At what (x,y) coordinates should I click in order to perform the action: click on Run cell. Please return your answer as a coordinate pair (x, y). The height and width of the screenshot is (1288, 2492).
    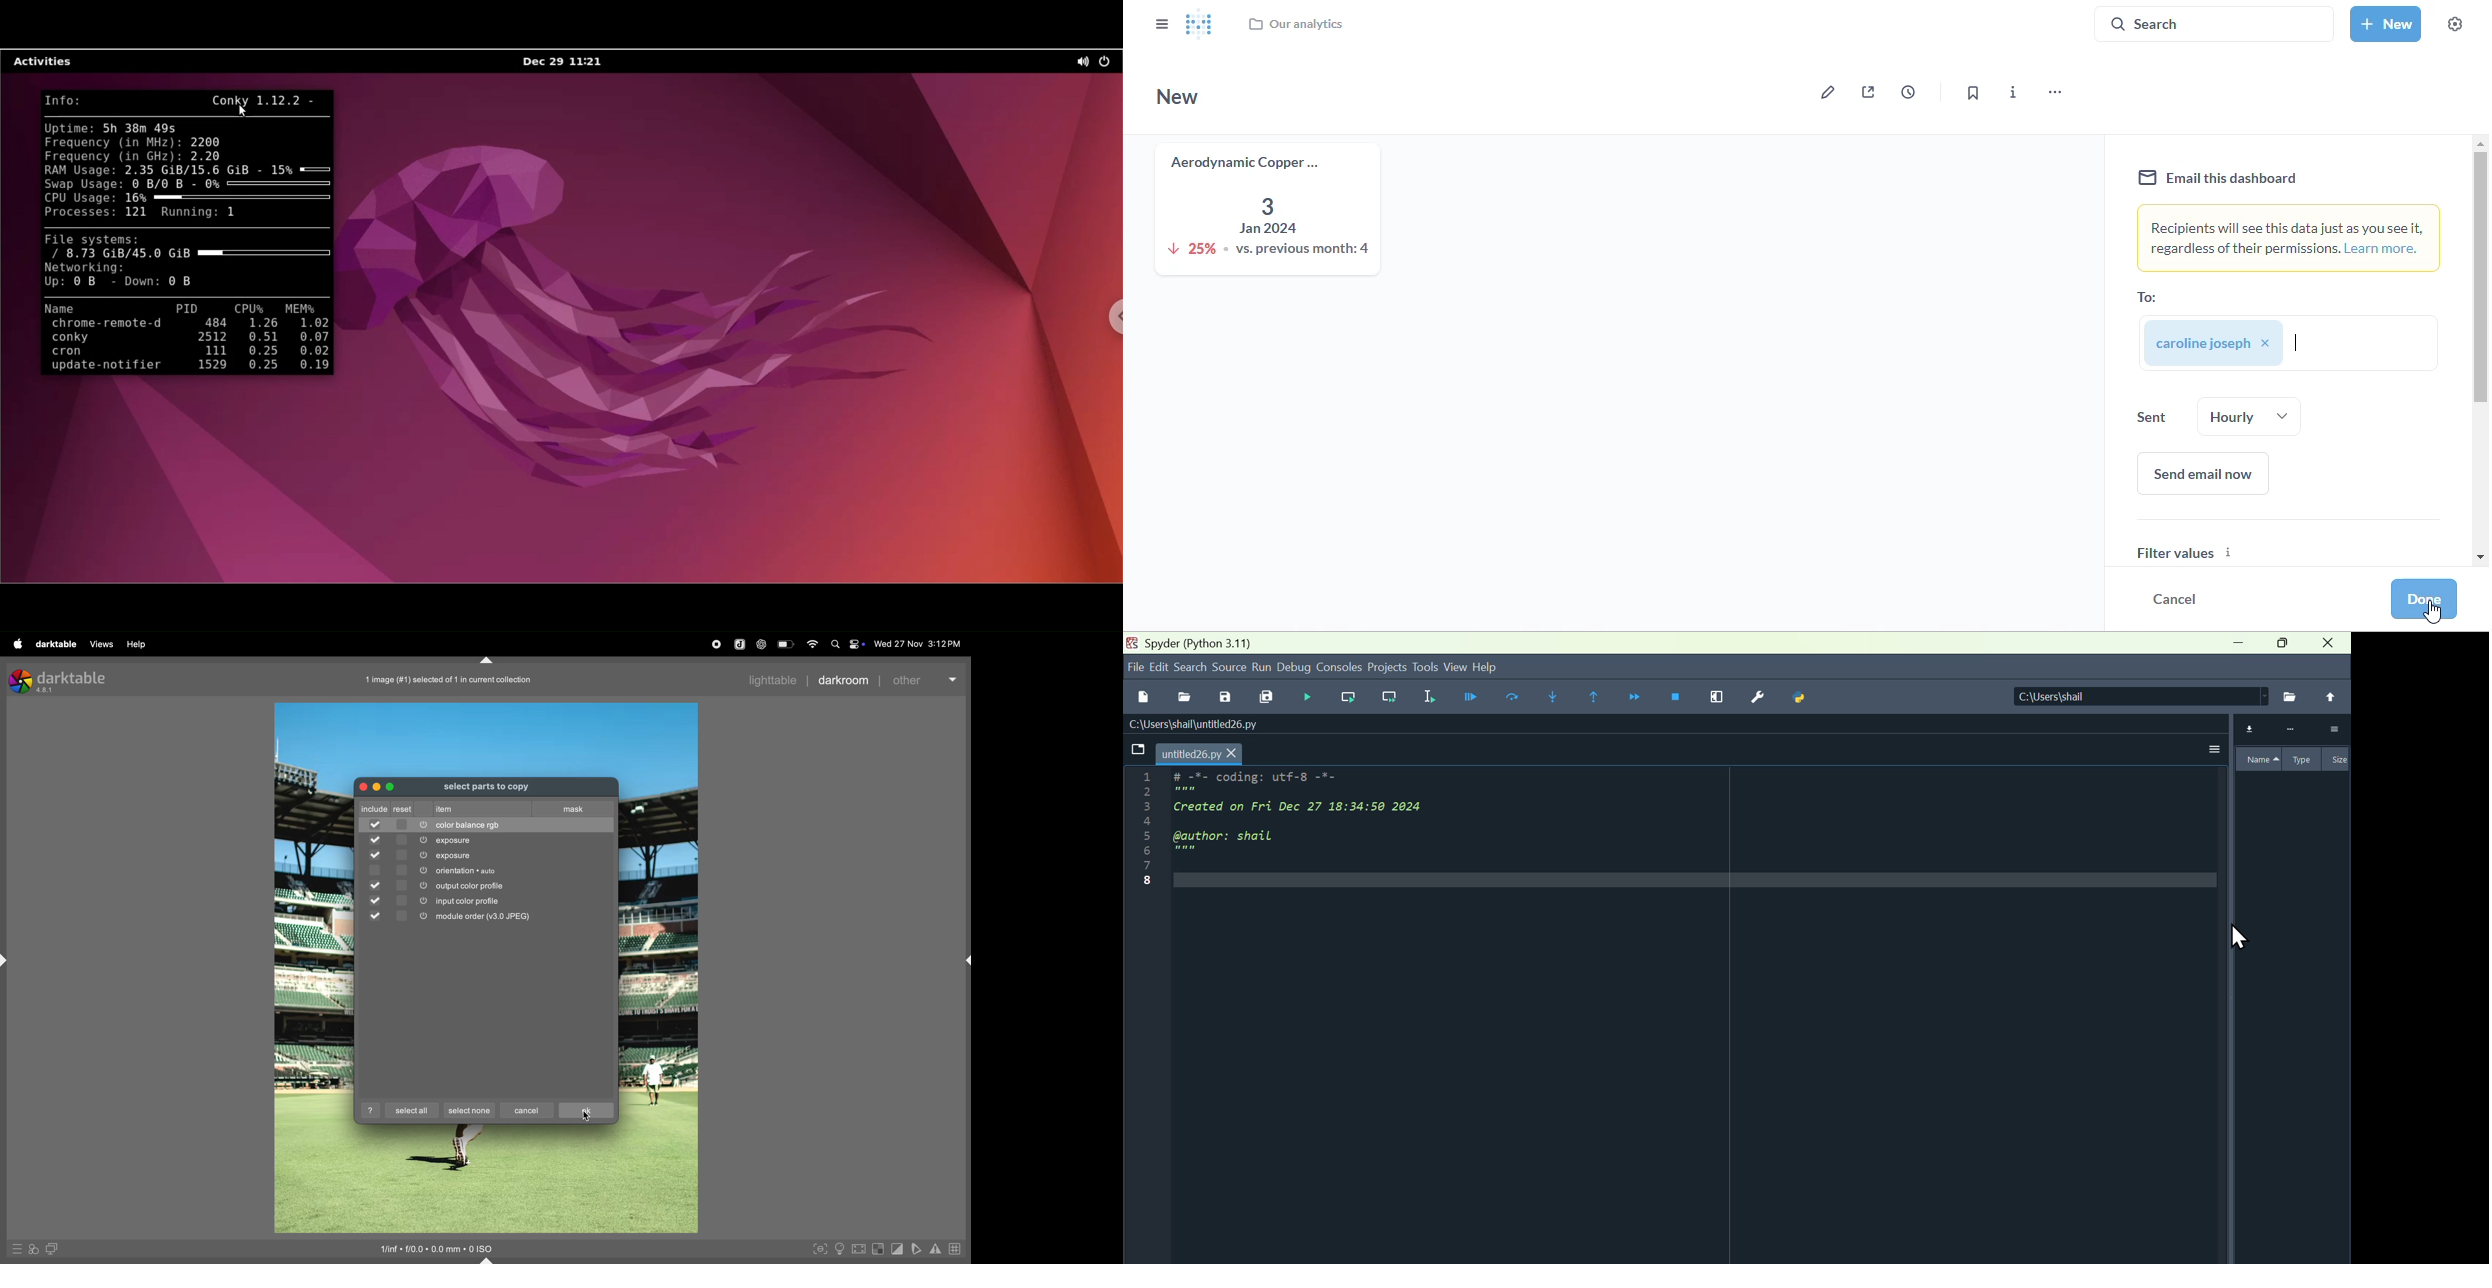
    Looking at the image, I should click on (1516, 699).